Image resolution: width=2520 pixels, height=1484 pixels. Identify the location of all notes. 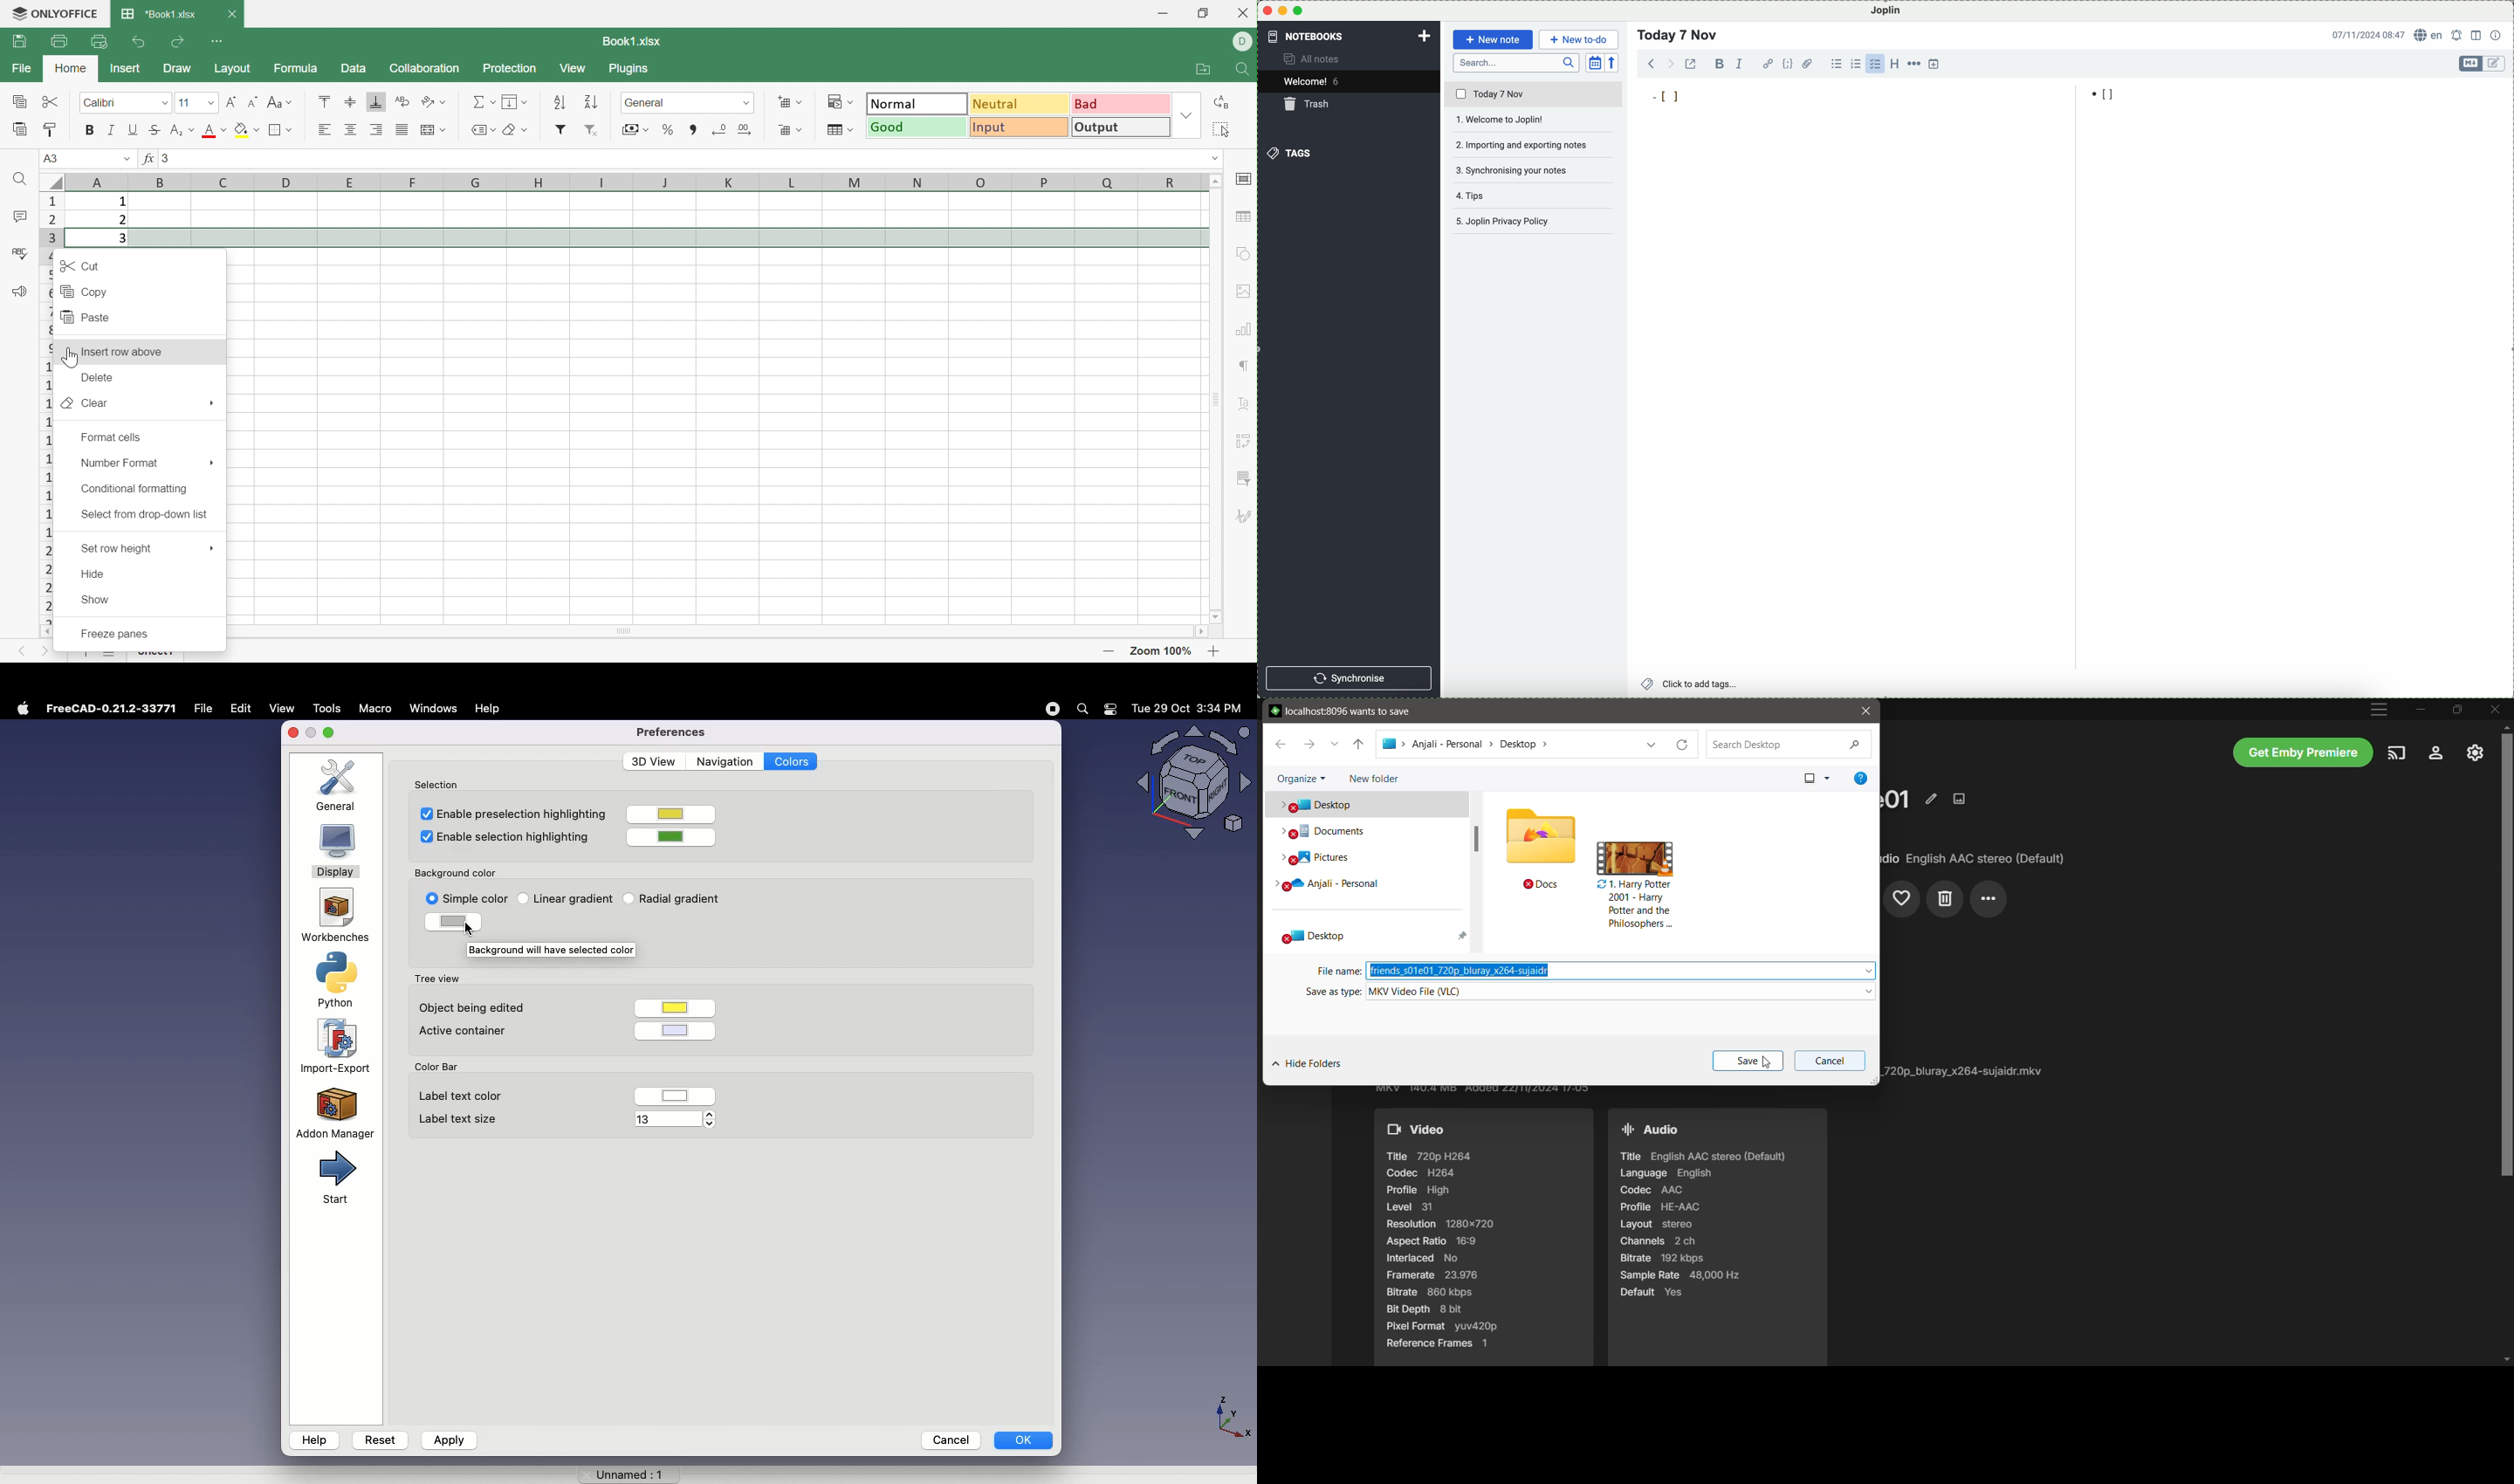
(1313, 58).